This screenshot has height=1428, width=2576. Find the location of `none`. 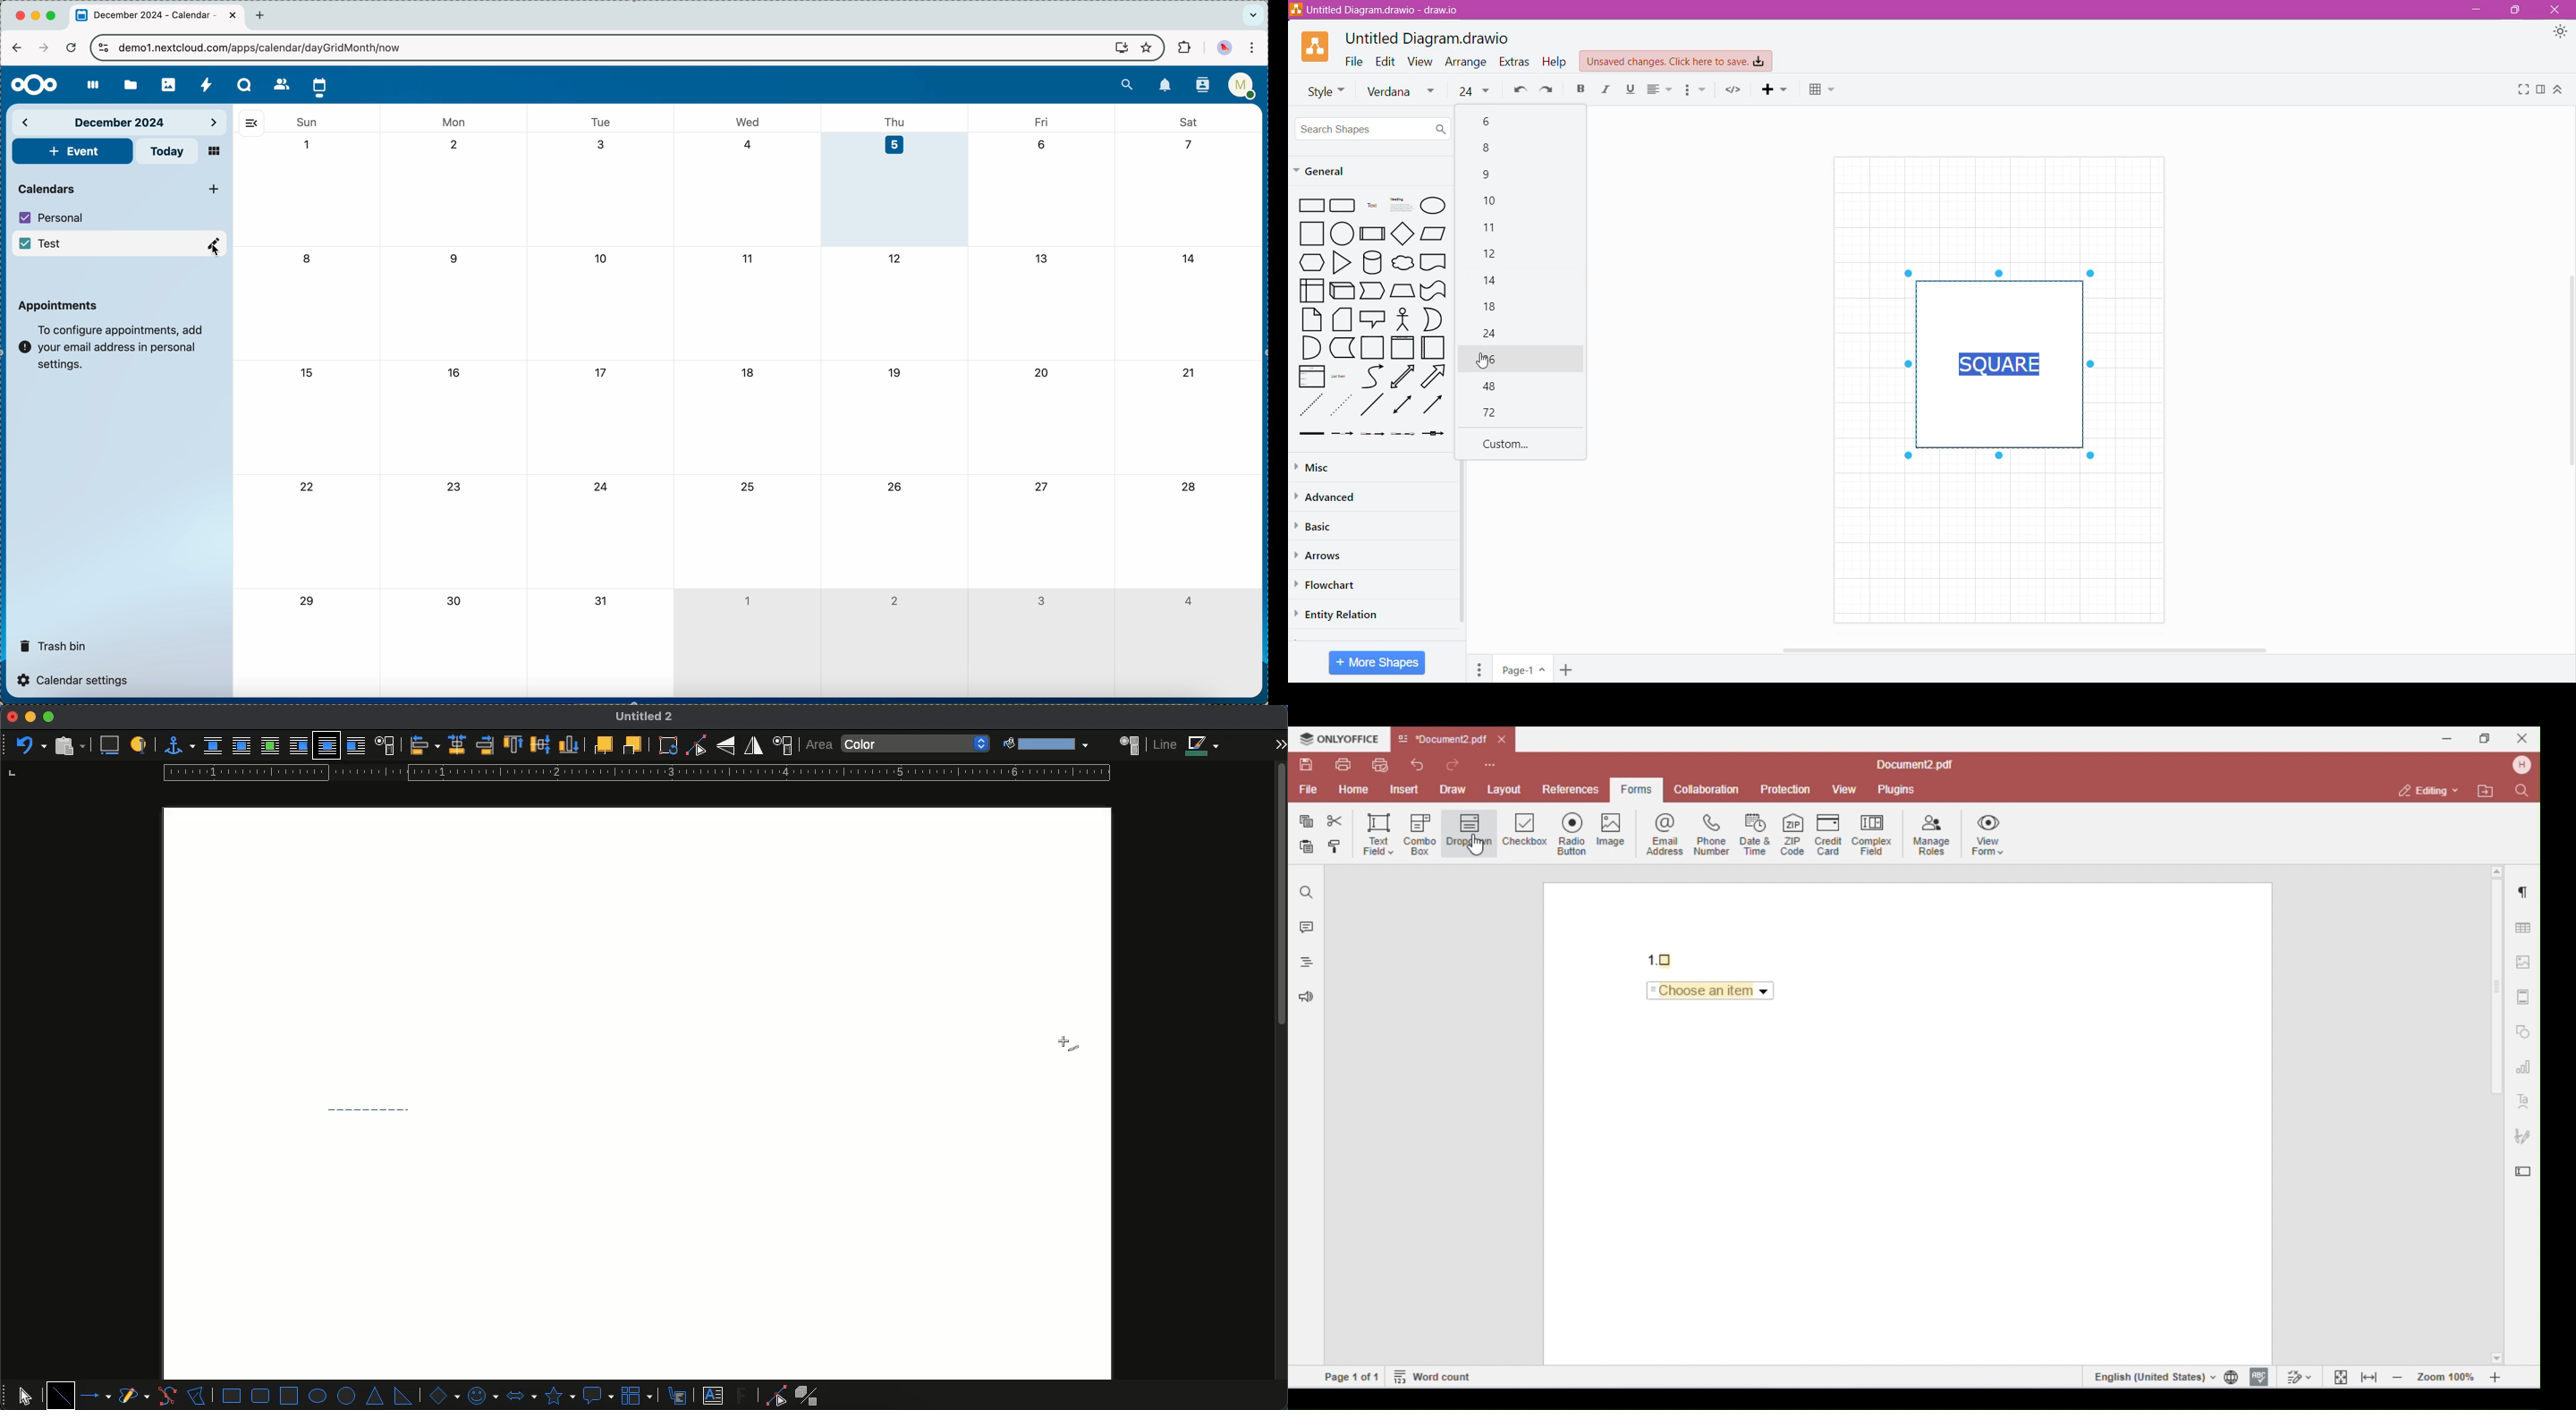

none is located at coordinates (213, 746).